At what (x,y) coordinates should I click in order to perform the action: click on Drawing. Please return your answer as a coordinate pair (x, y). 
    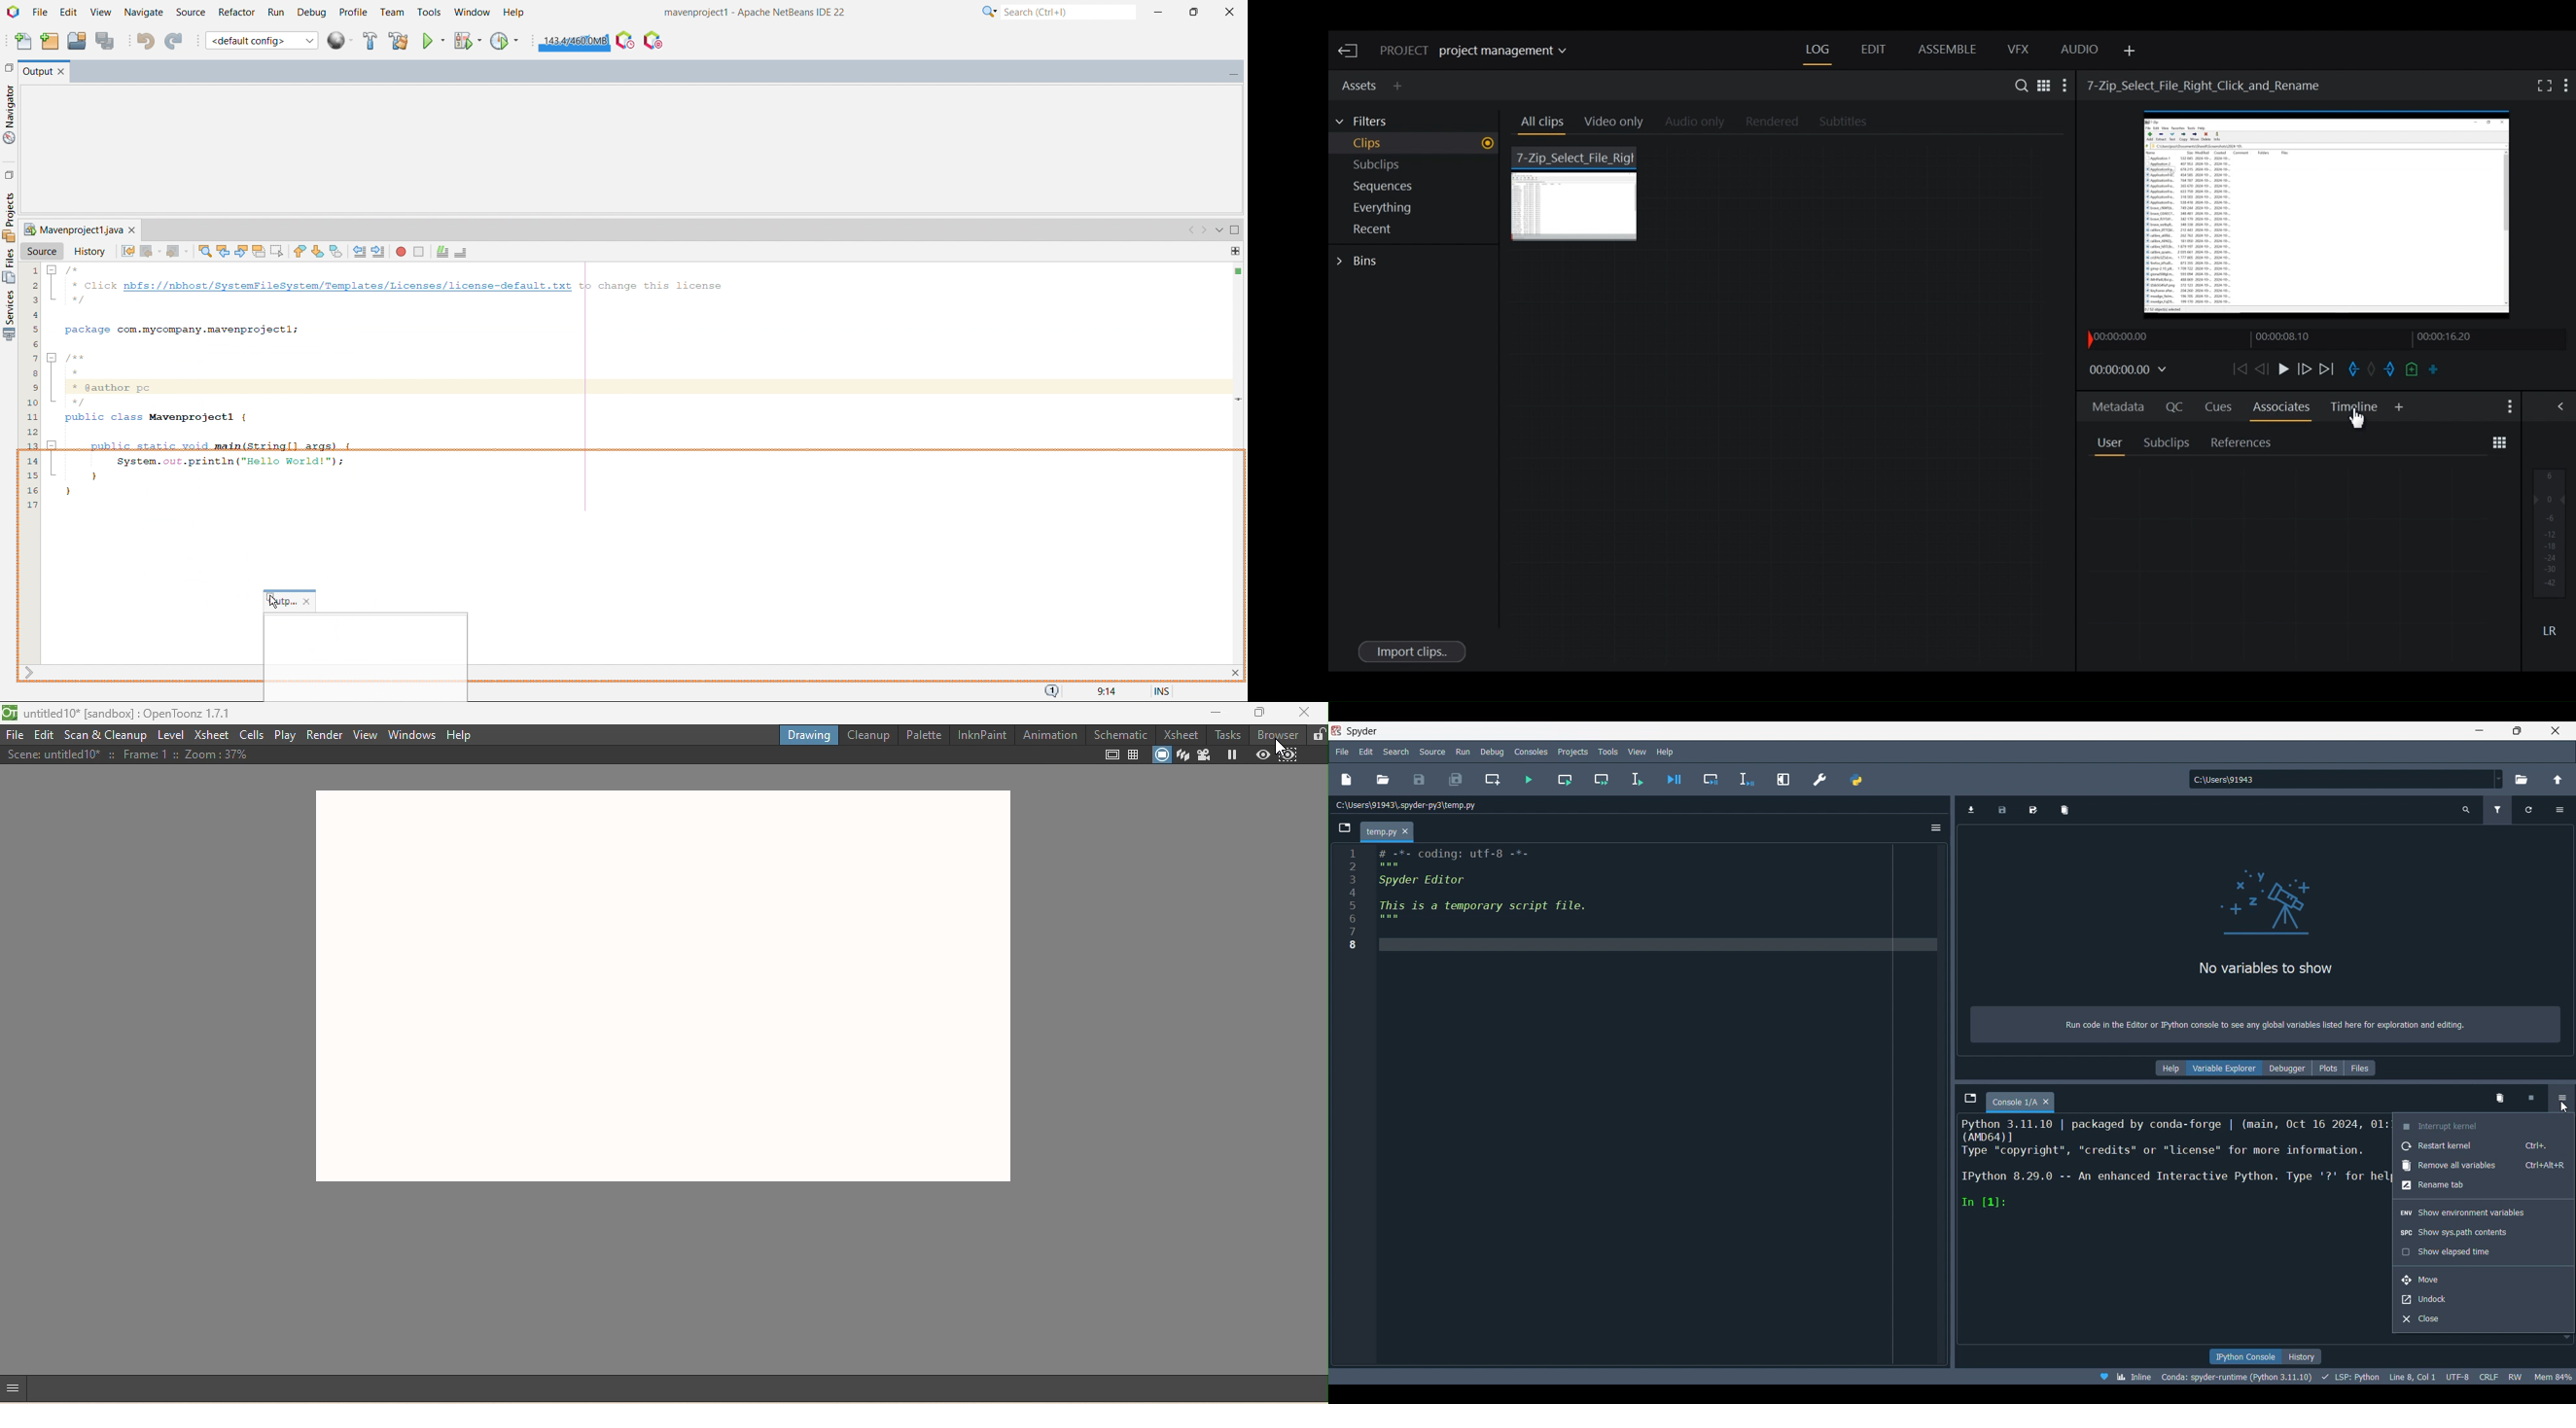
    Looking at the image, I should click on (805, 737).